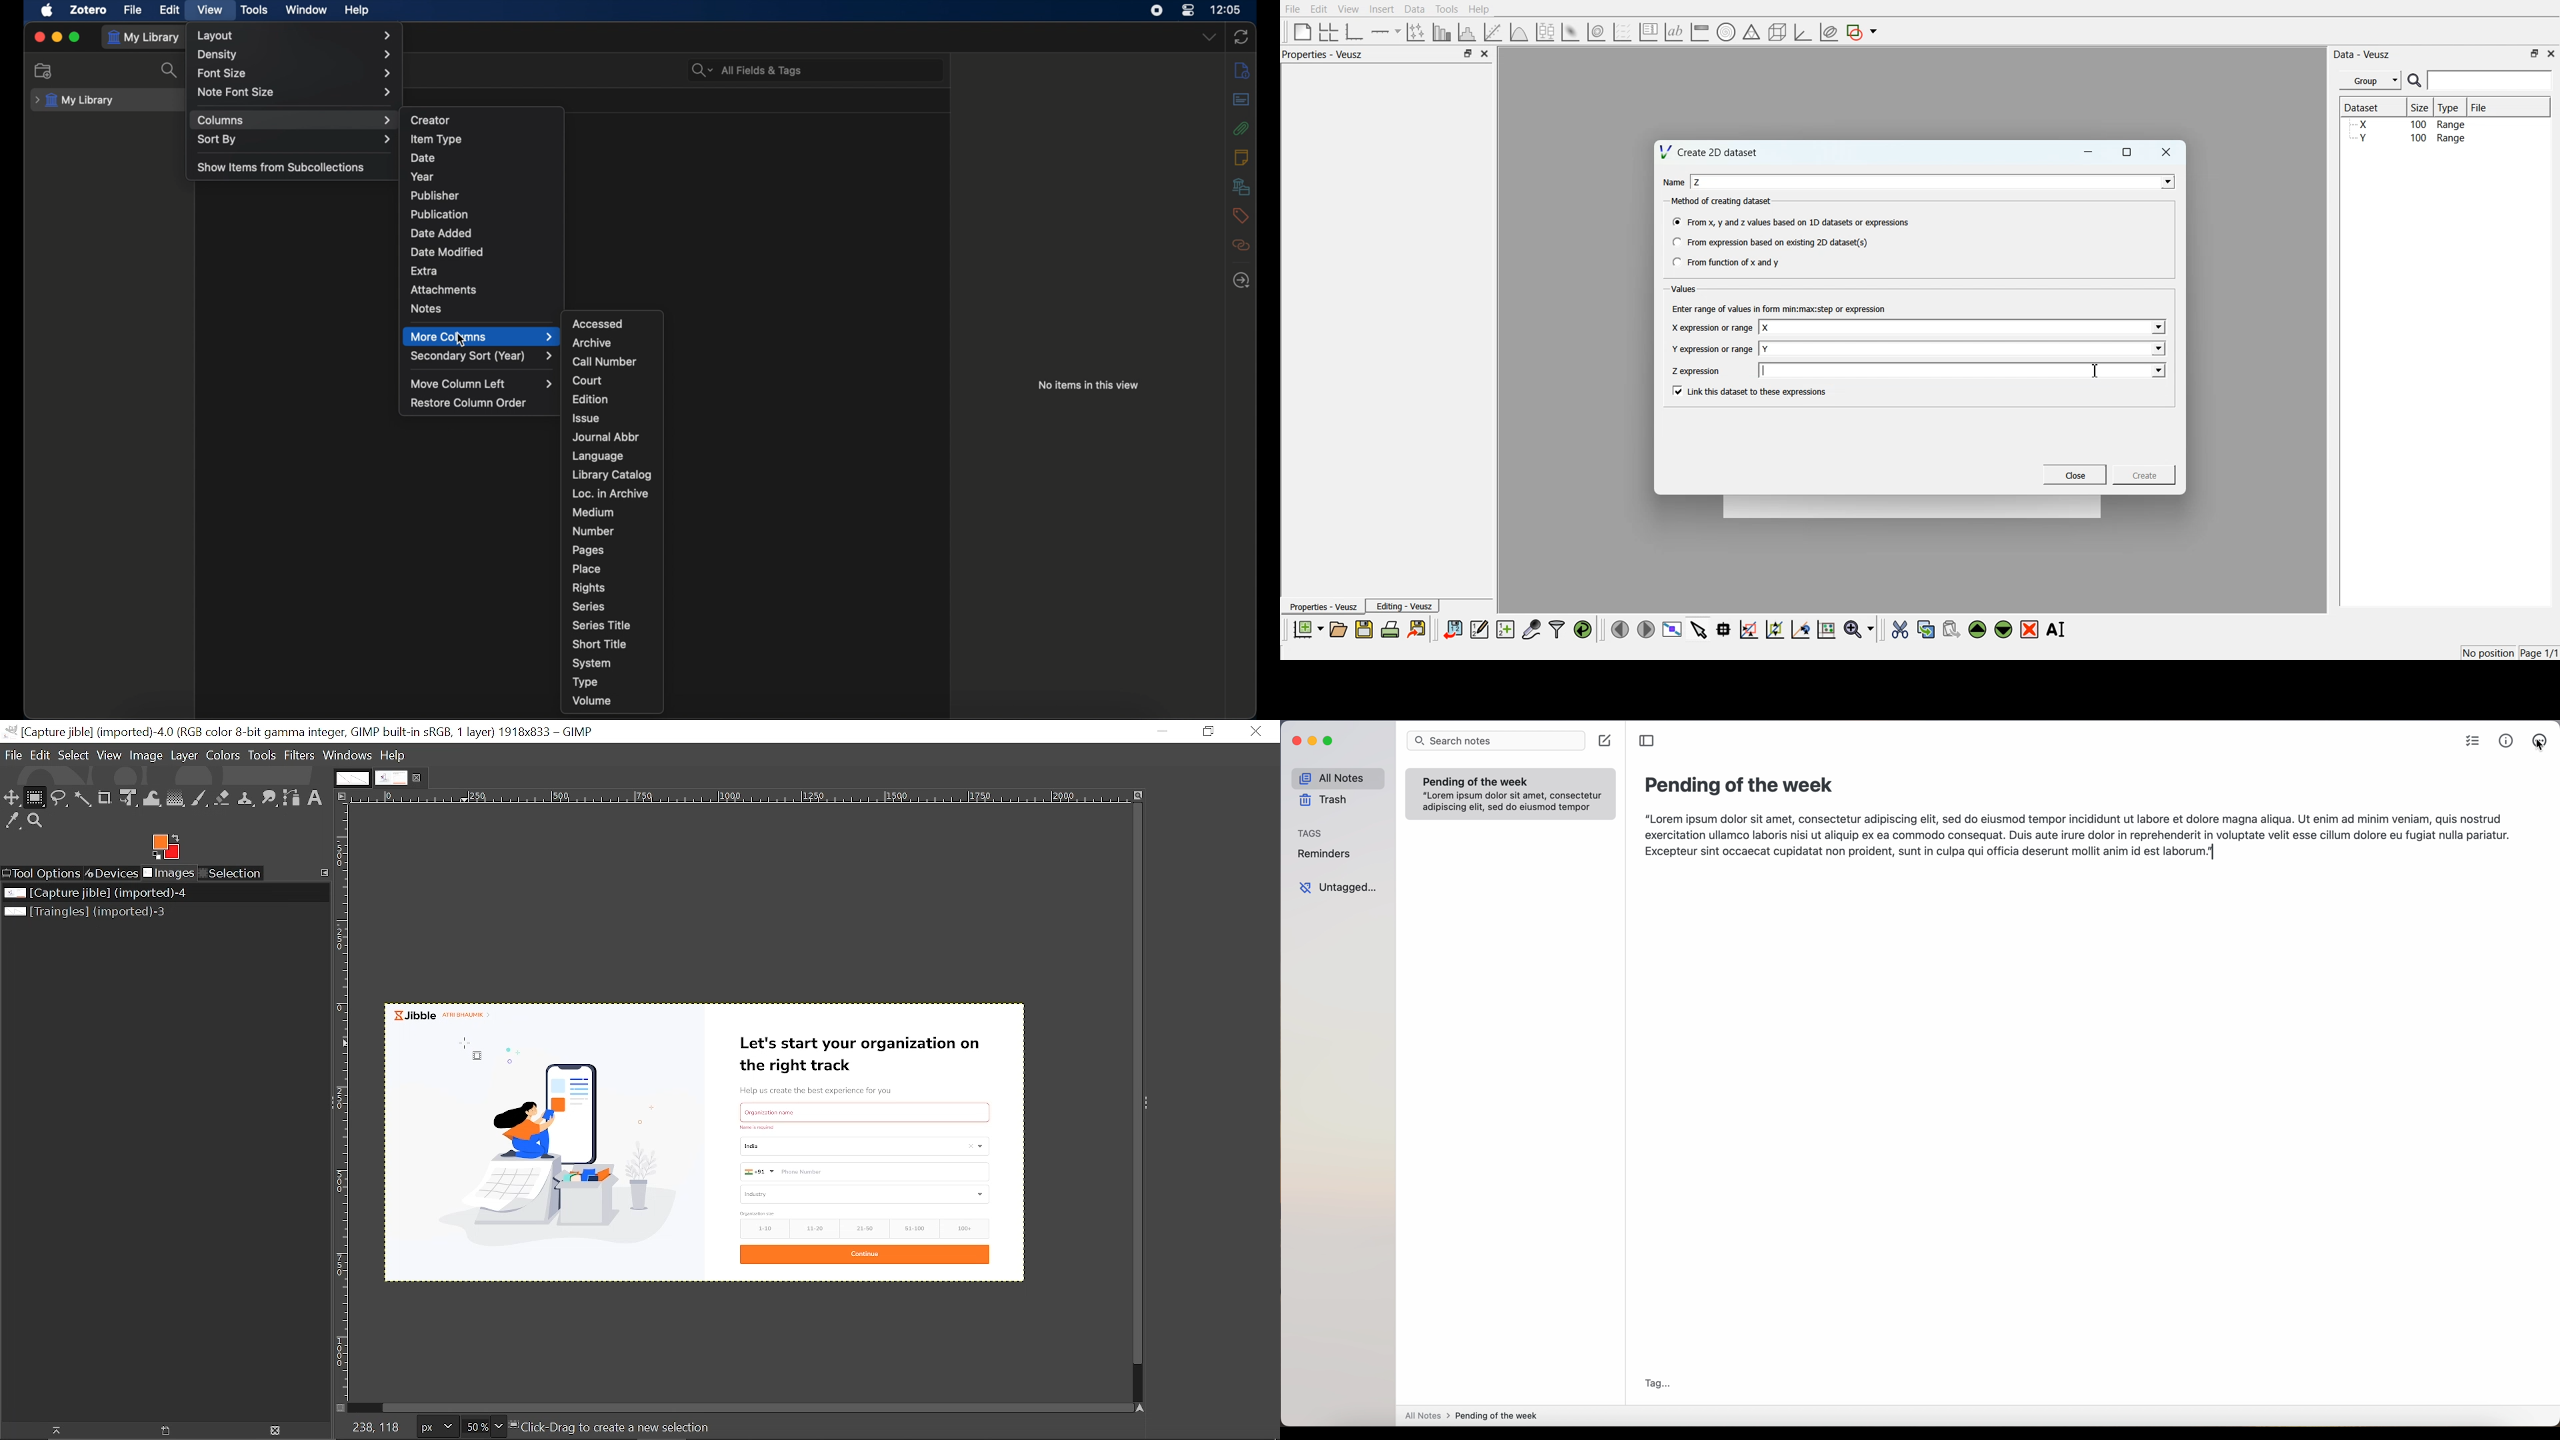 This screenshot has height=1456, width=2576. I want to click on Move tool, so click(13, 798).